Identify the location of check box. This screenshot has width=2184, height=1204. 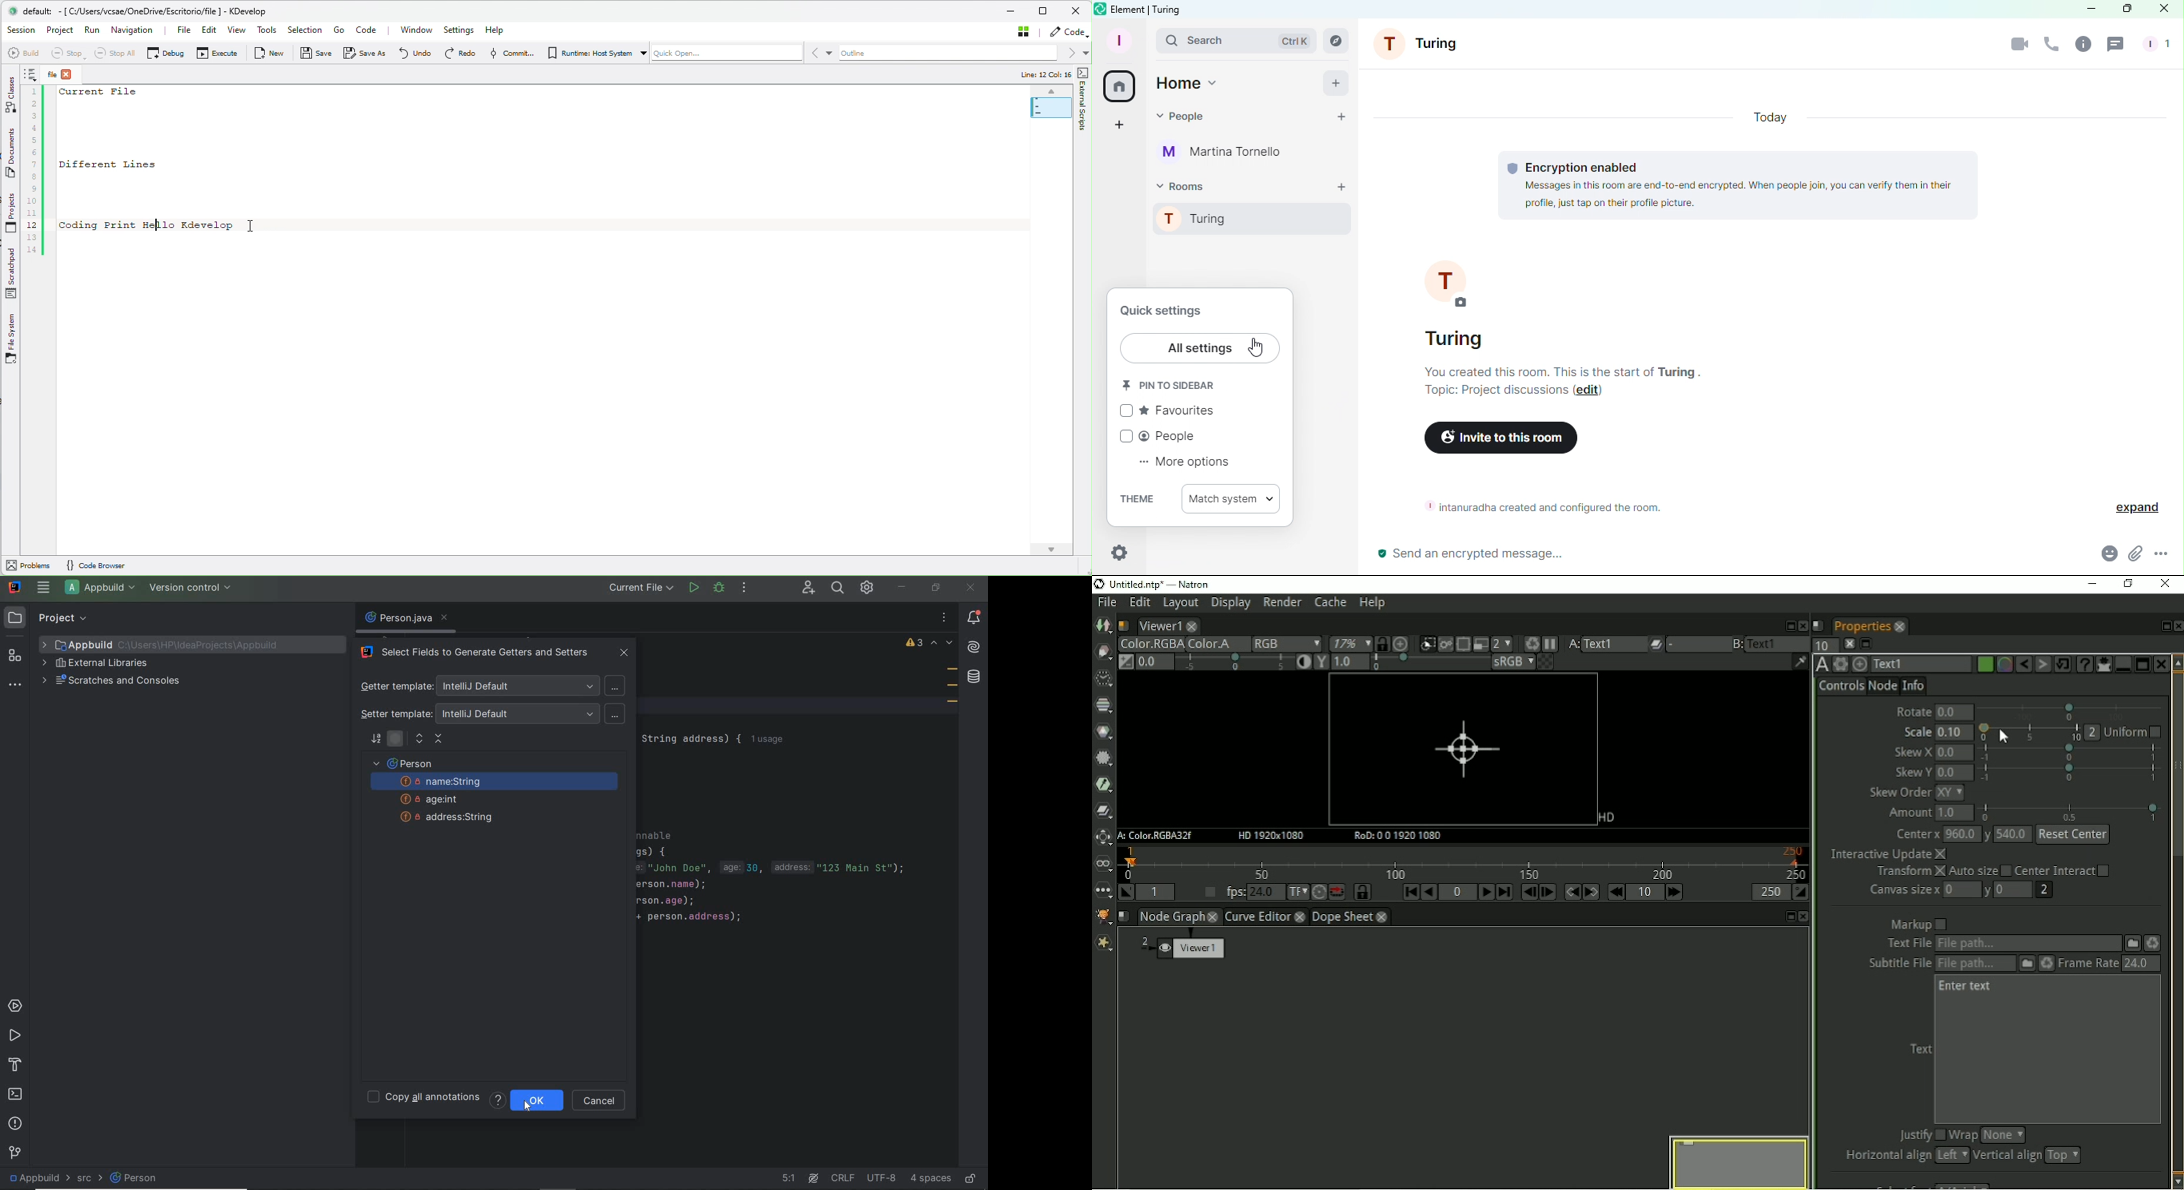
(1125, 436).